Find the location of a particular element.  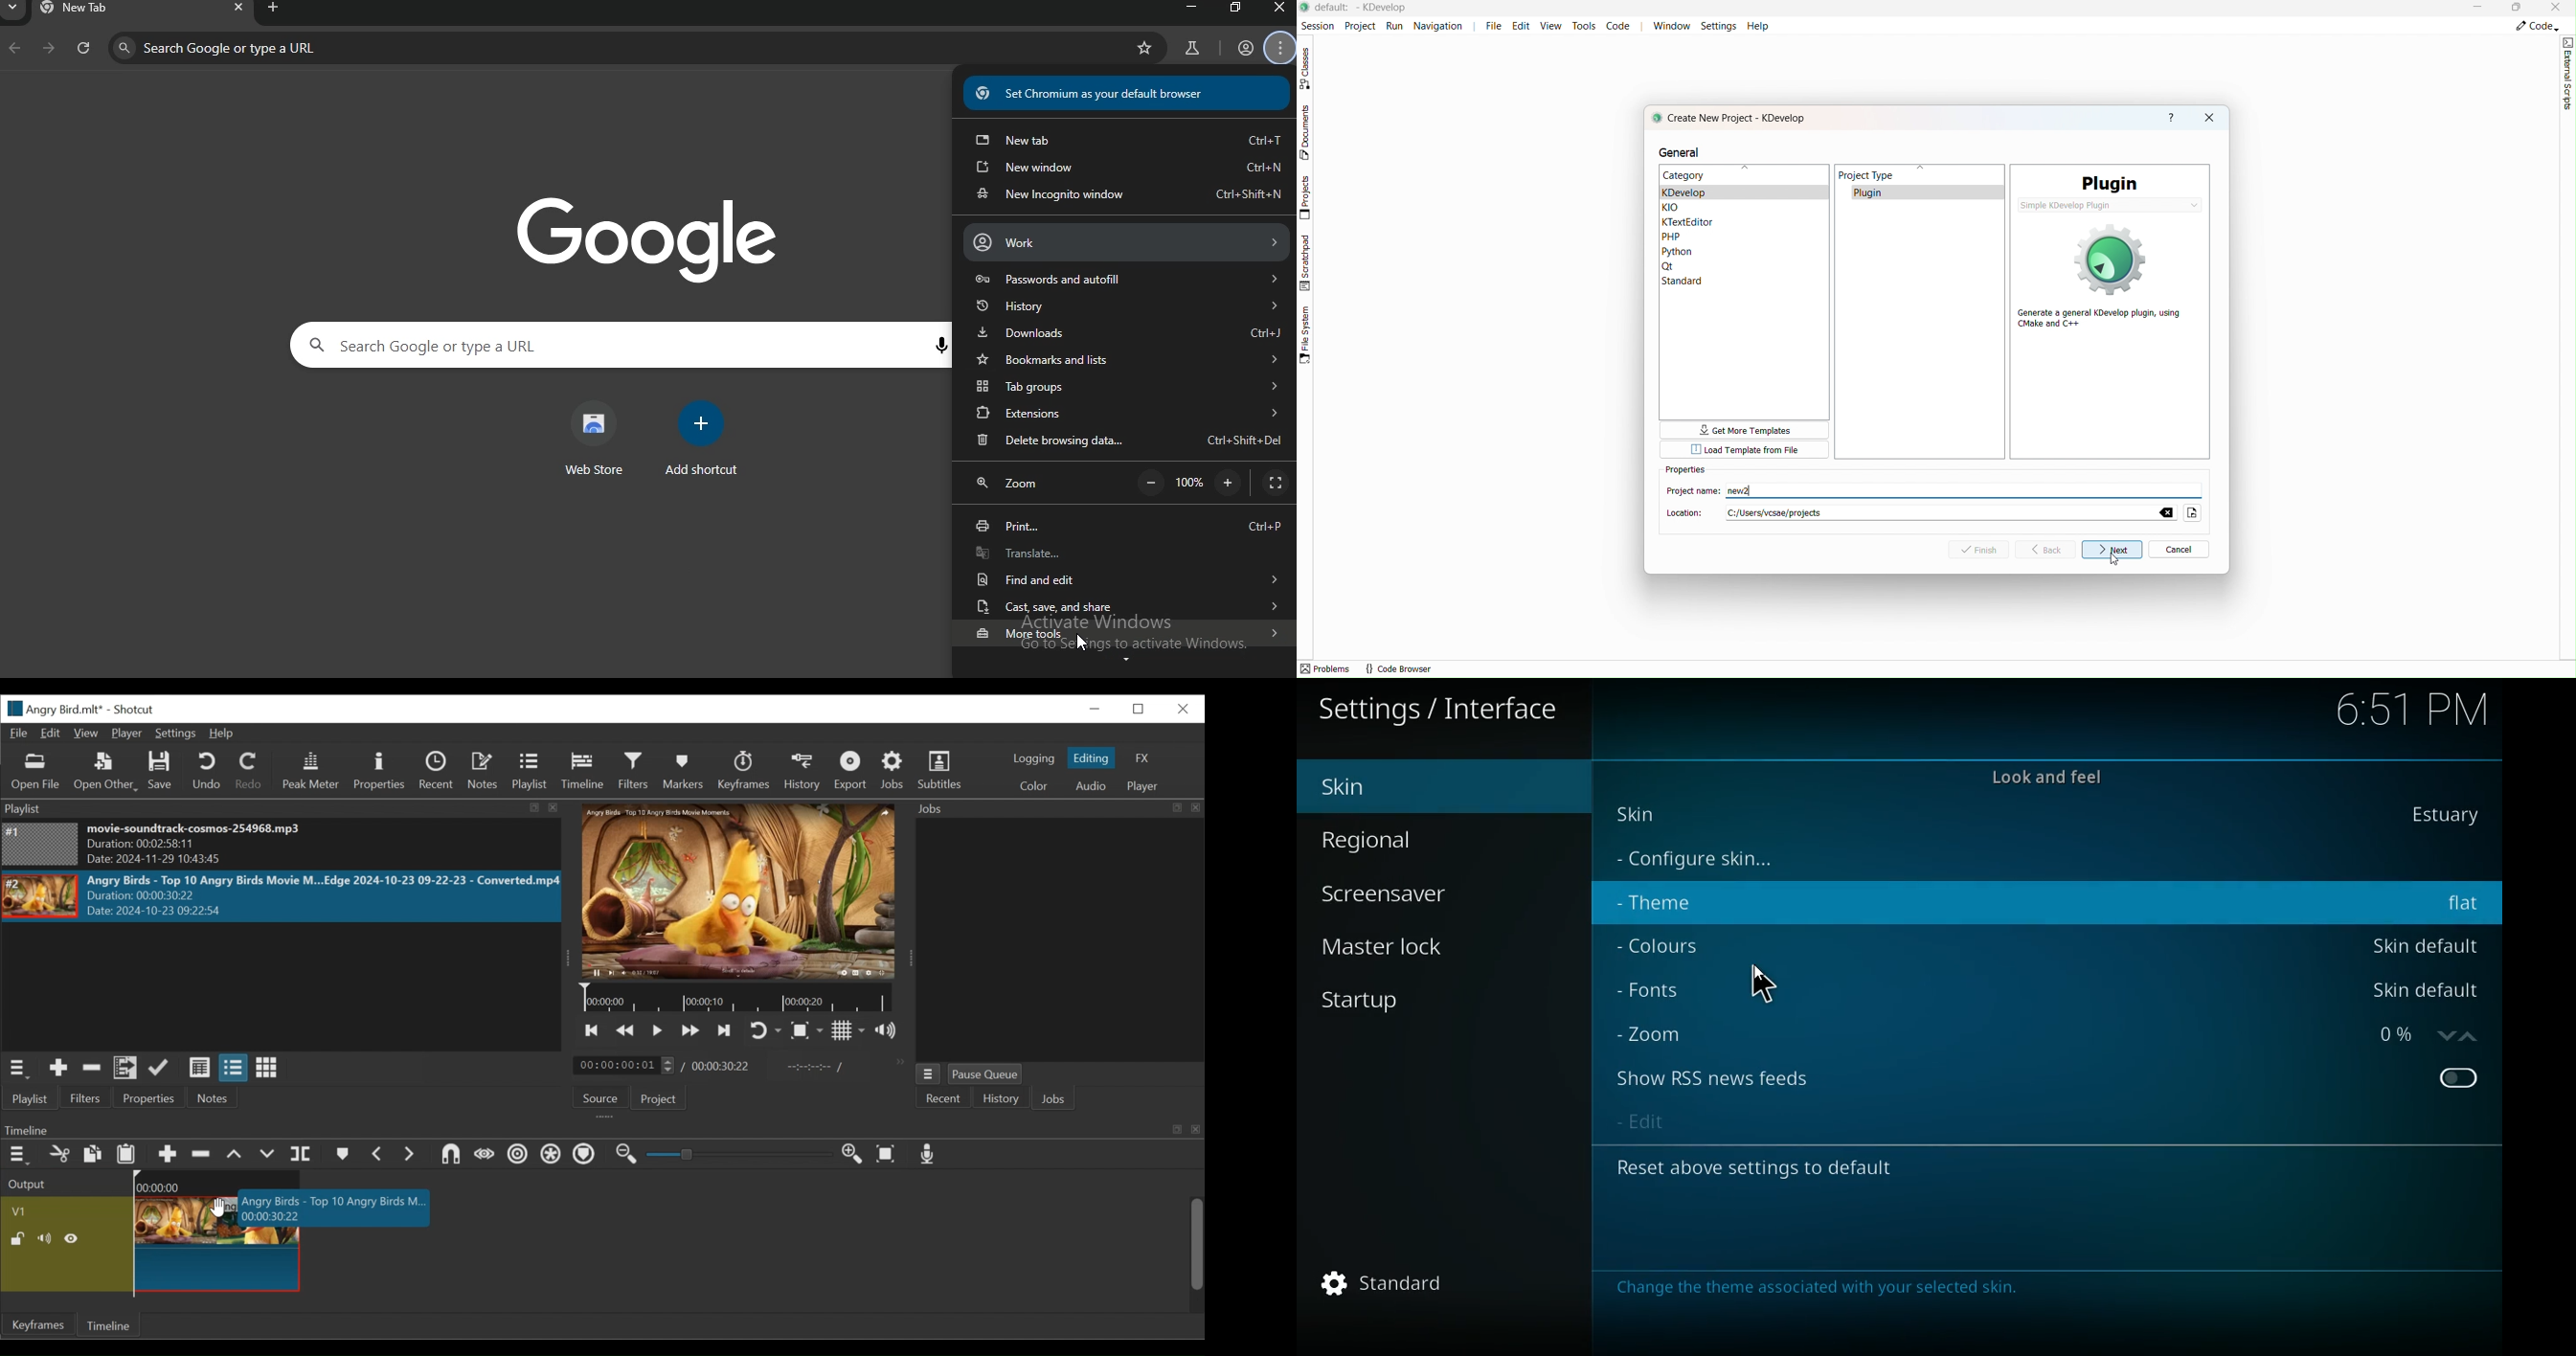

Previous marker is located at coordinates (377, 1153).